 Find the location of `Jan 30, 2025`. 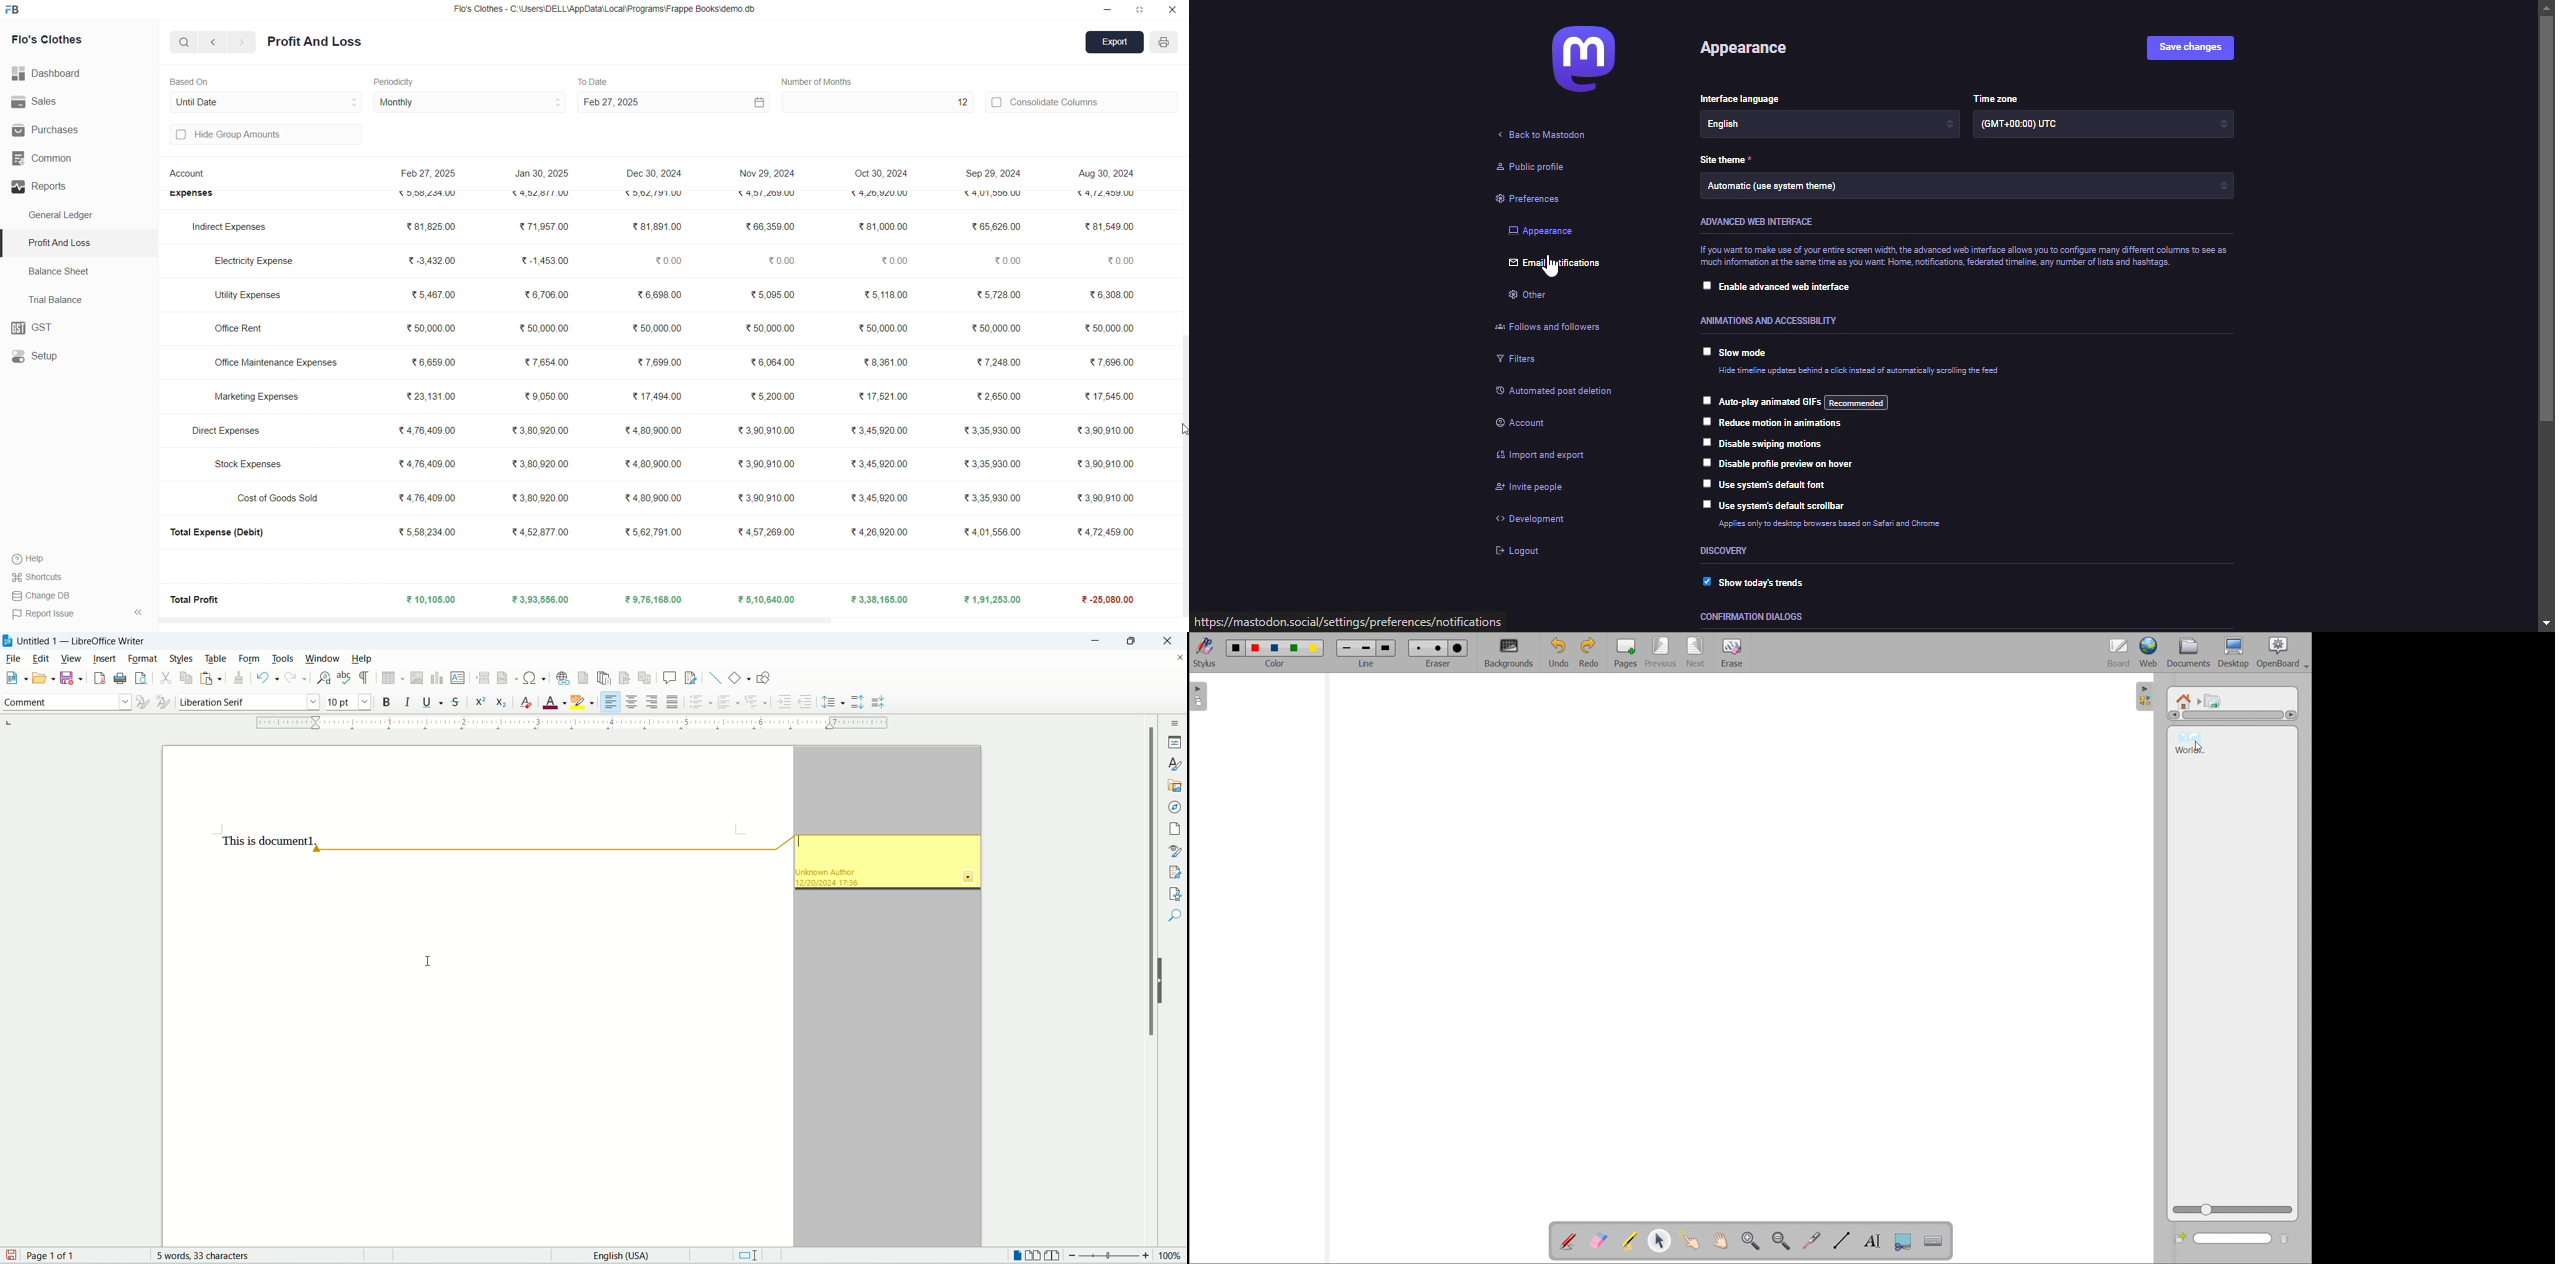

Jan 30, 2025 is located at coordinates (543, 175).